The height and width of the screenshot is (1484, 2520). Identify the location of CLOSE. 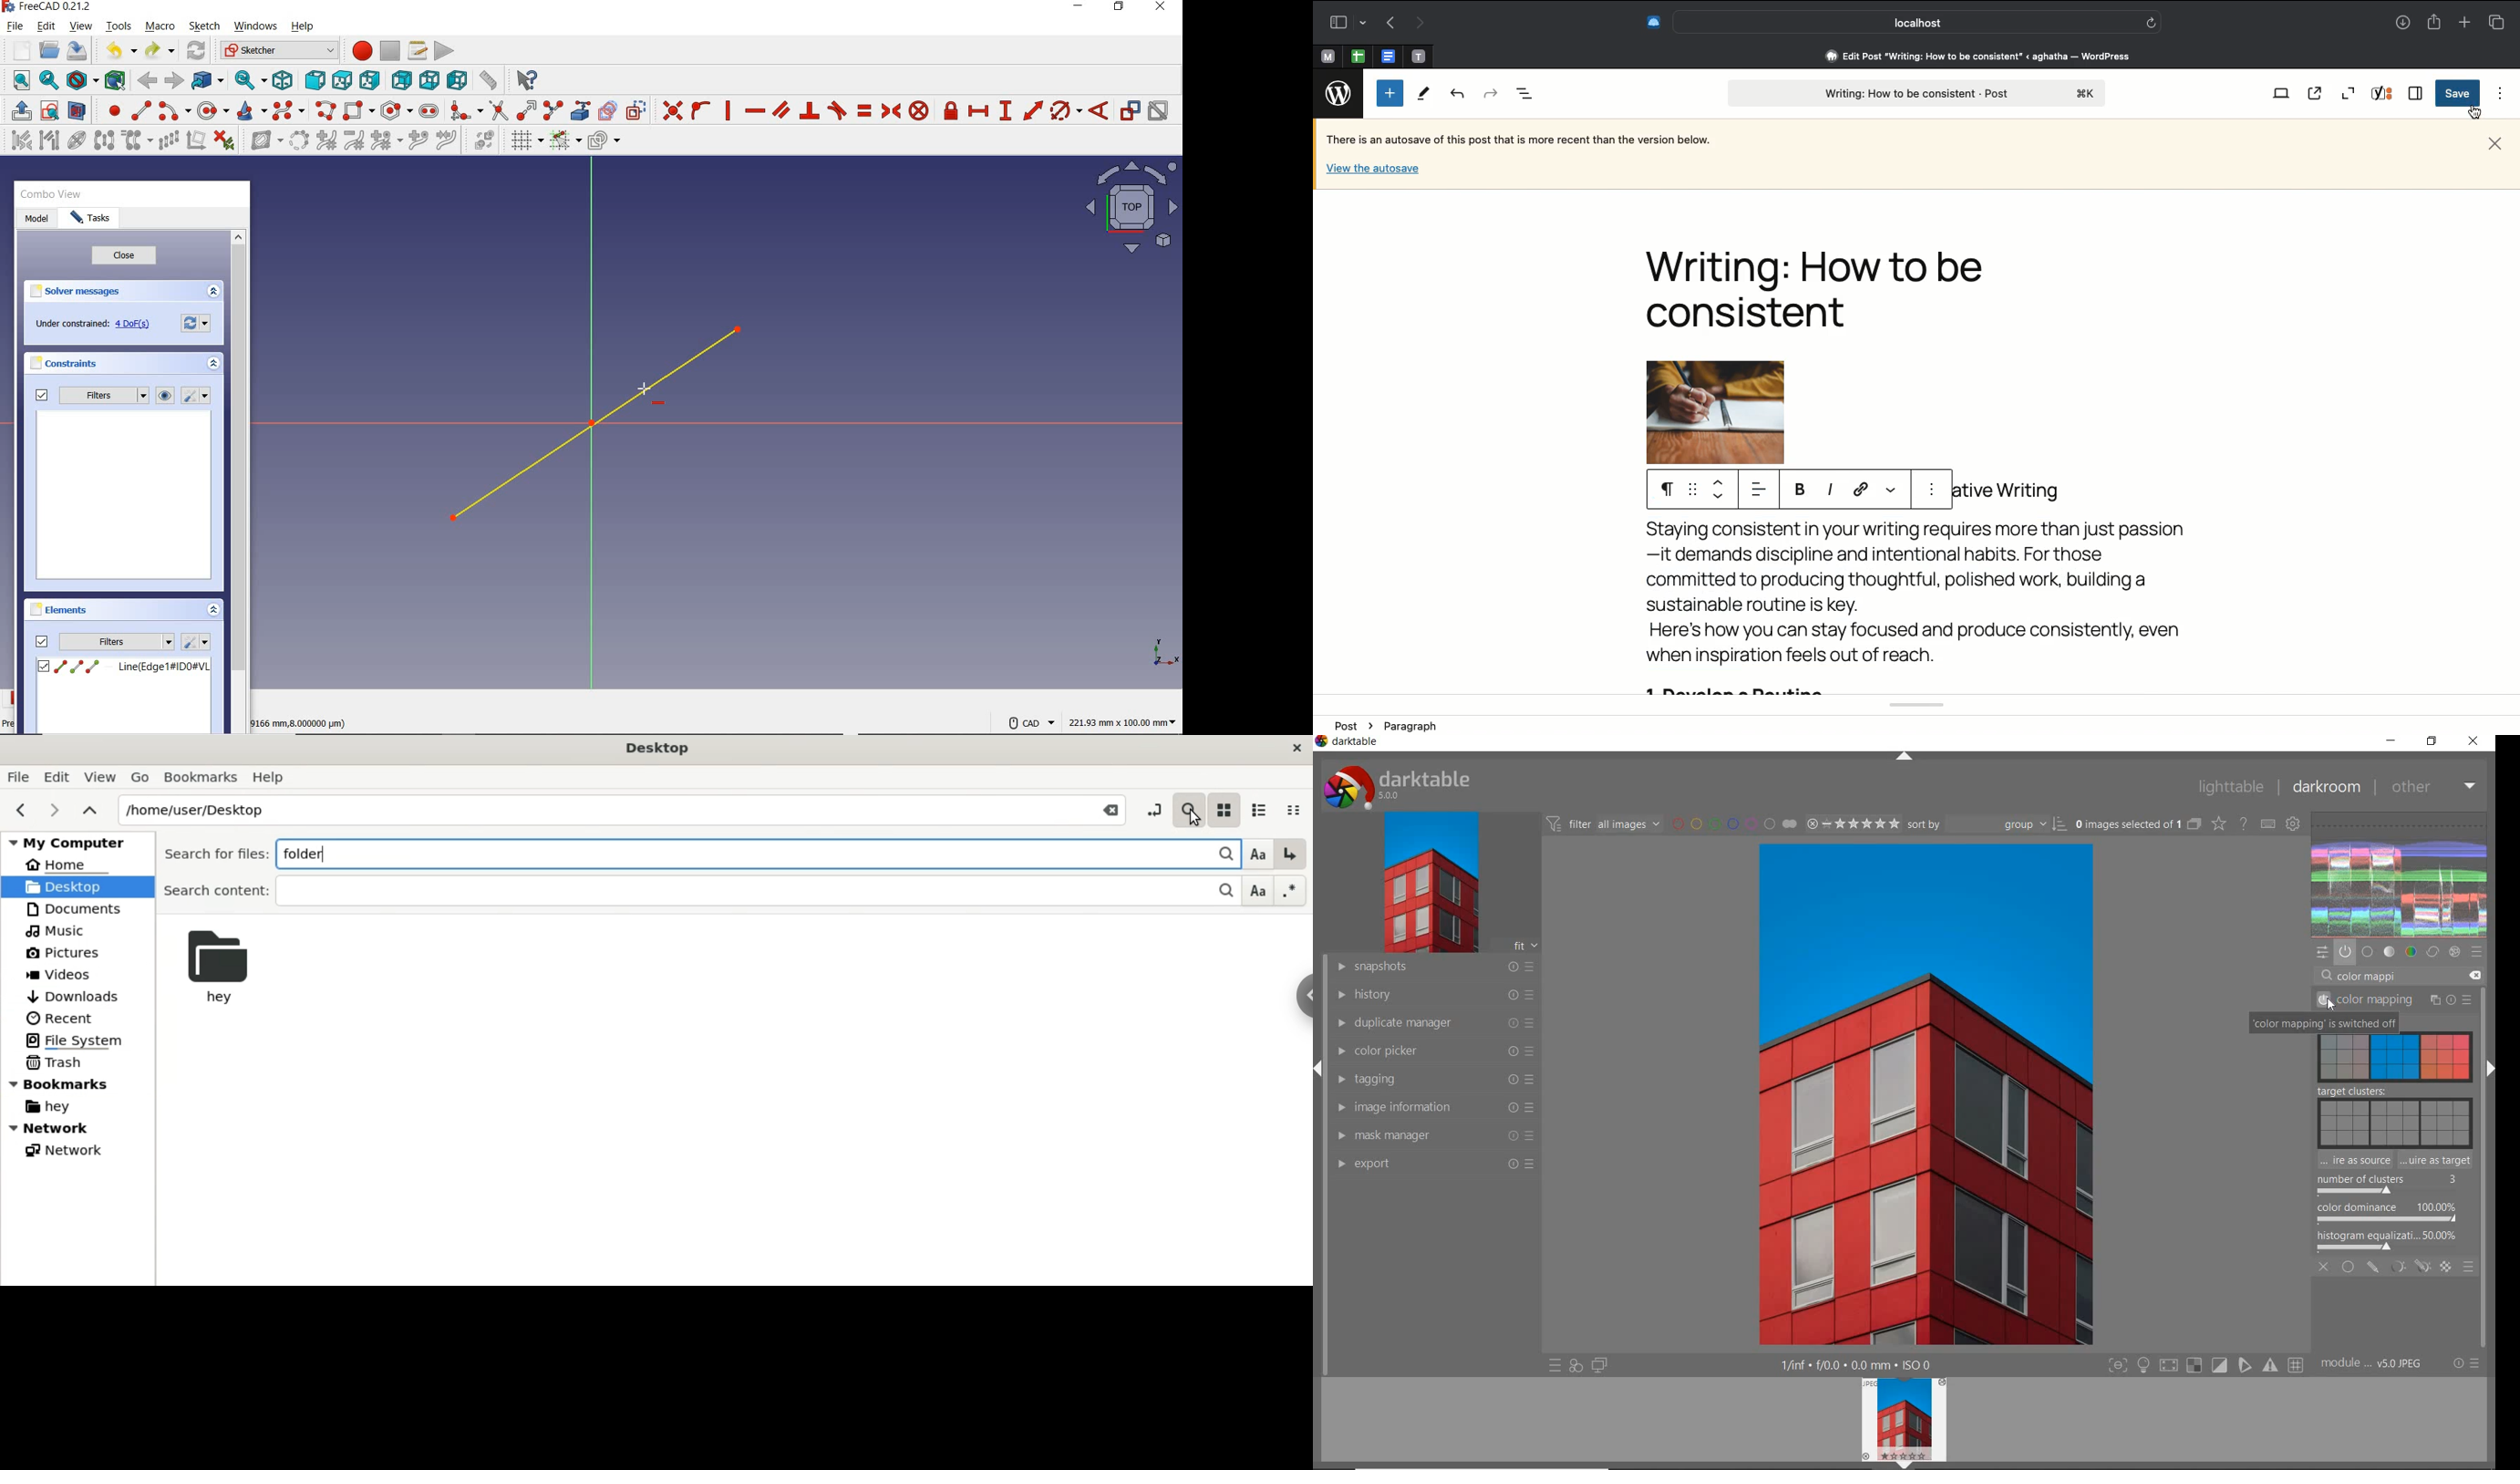
(2325, 1269).